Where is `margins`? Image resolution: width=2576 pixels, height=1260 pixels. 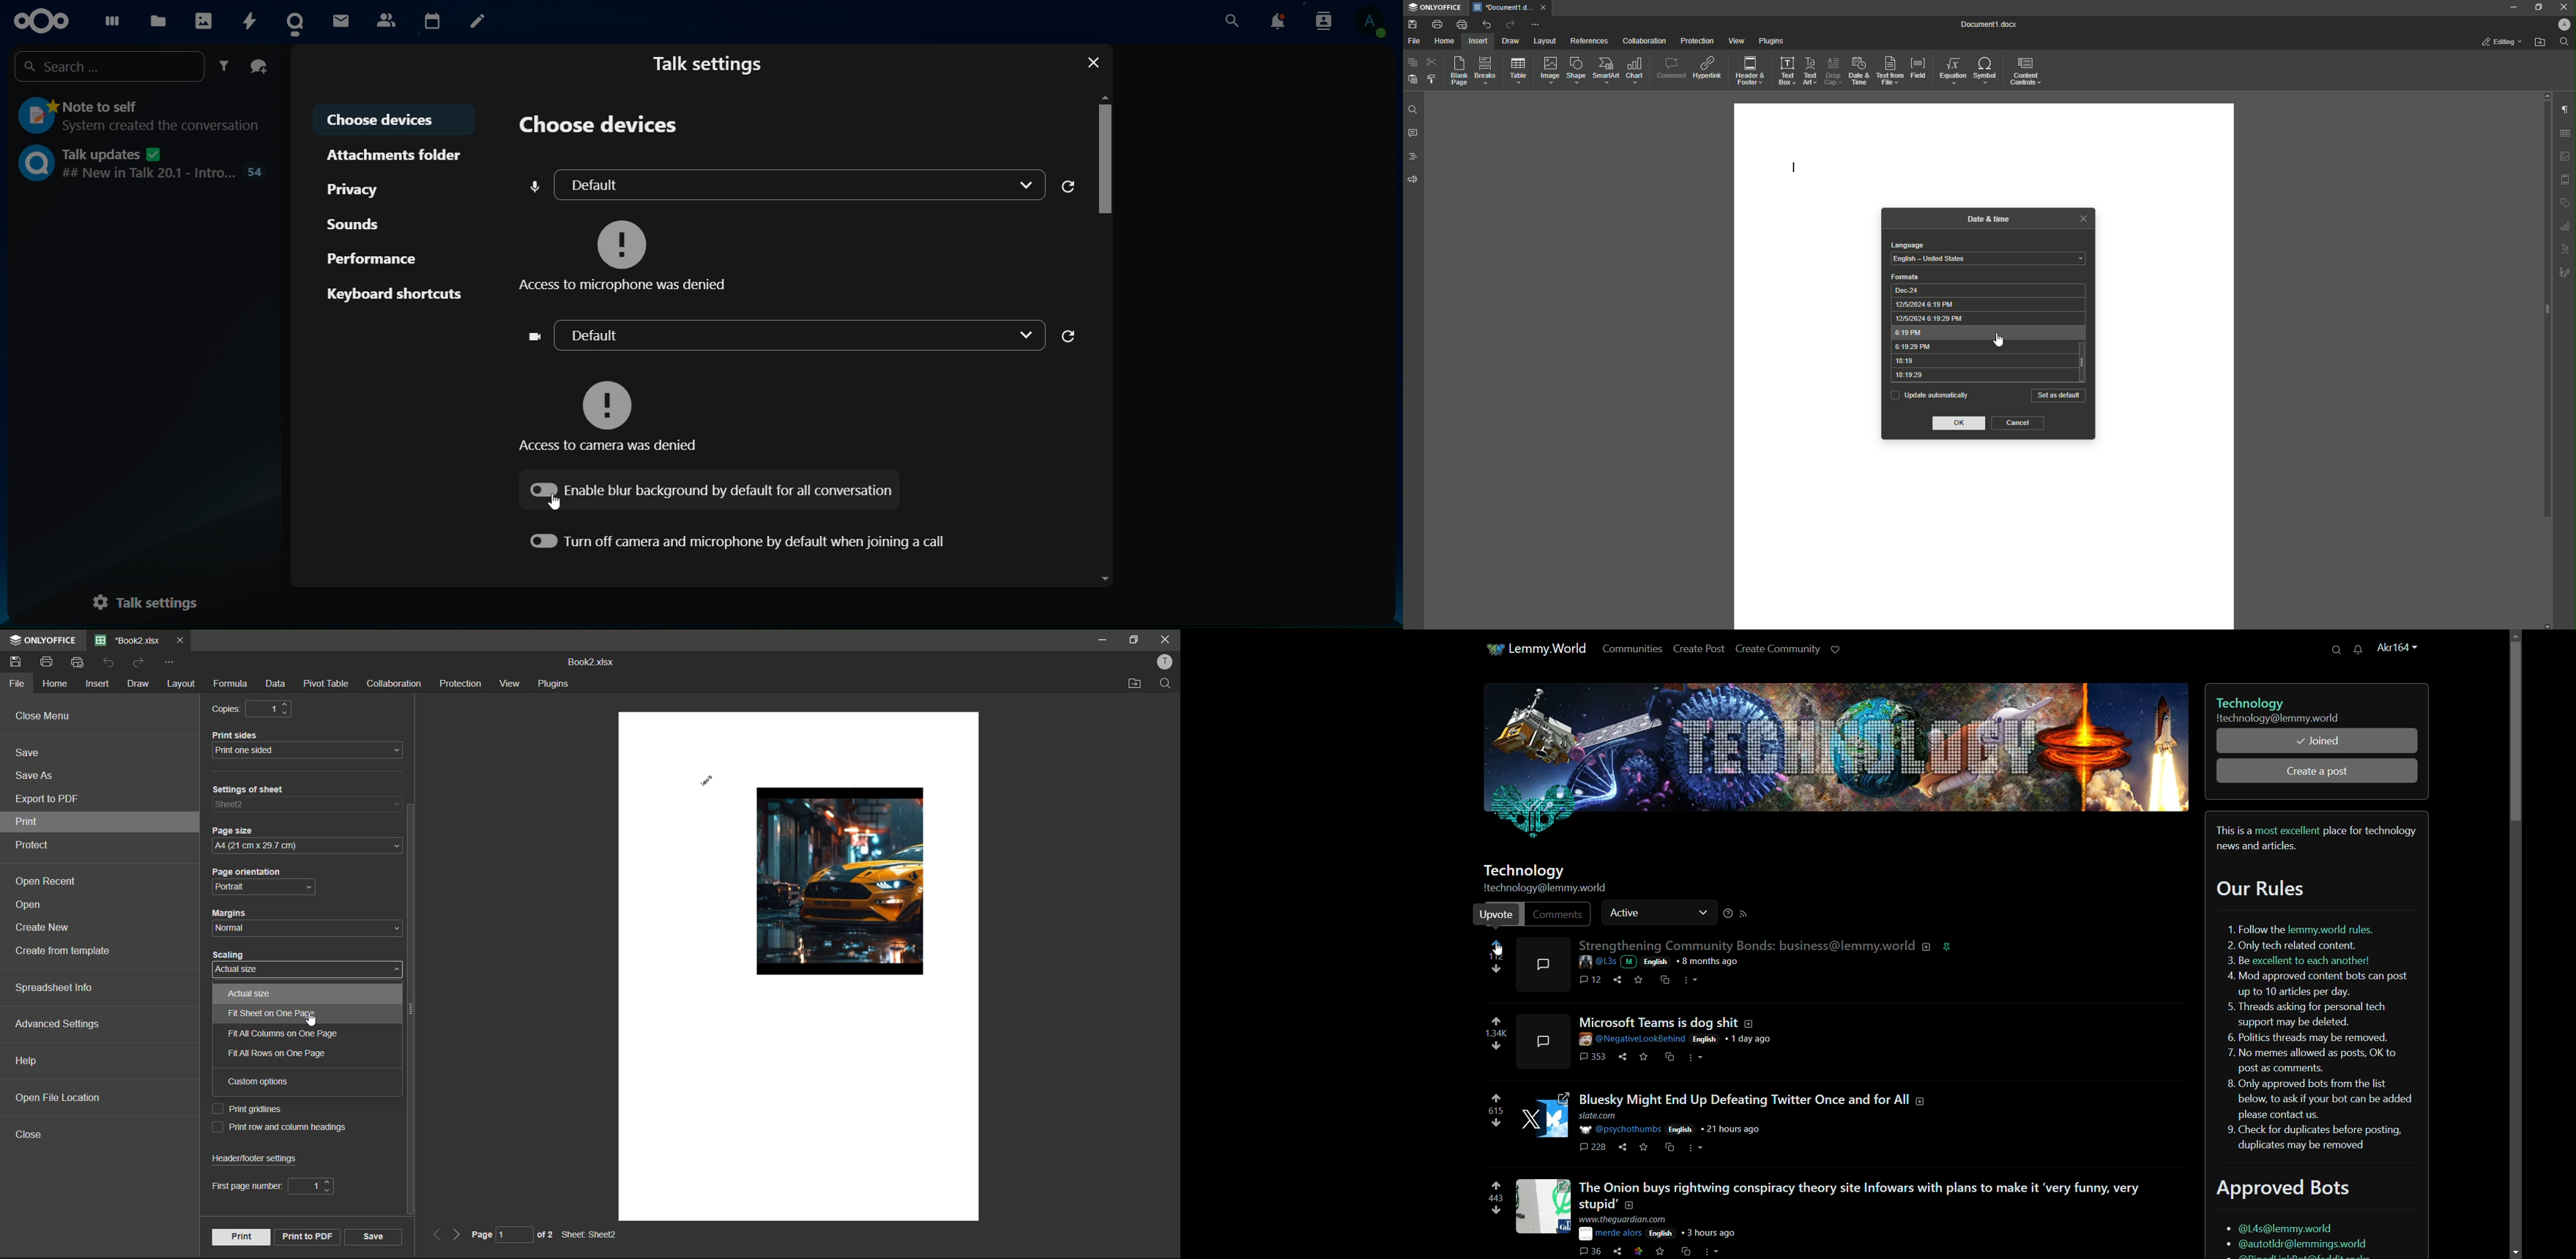
margins is located at coordinates (234, 914).